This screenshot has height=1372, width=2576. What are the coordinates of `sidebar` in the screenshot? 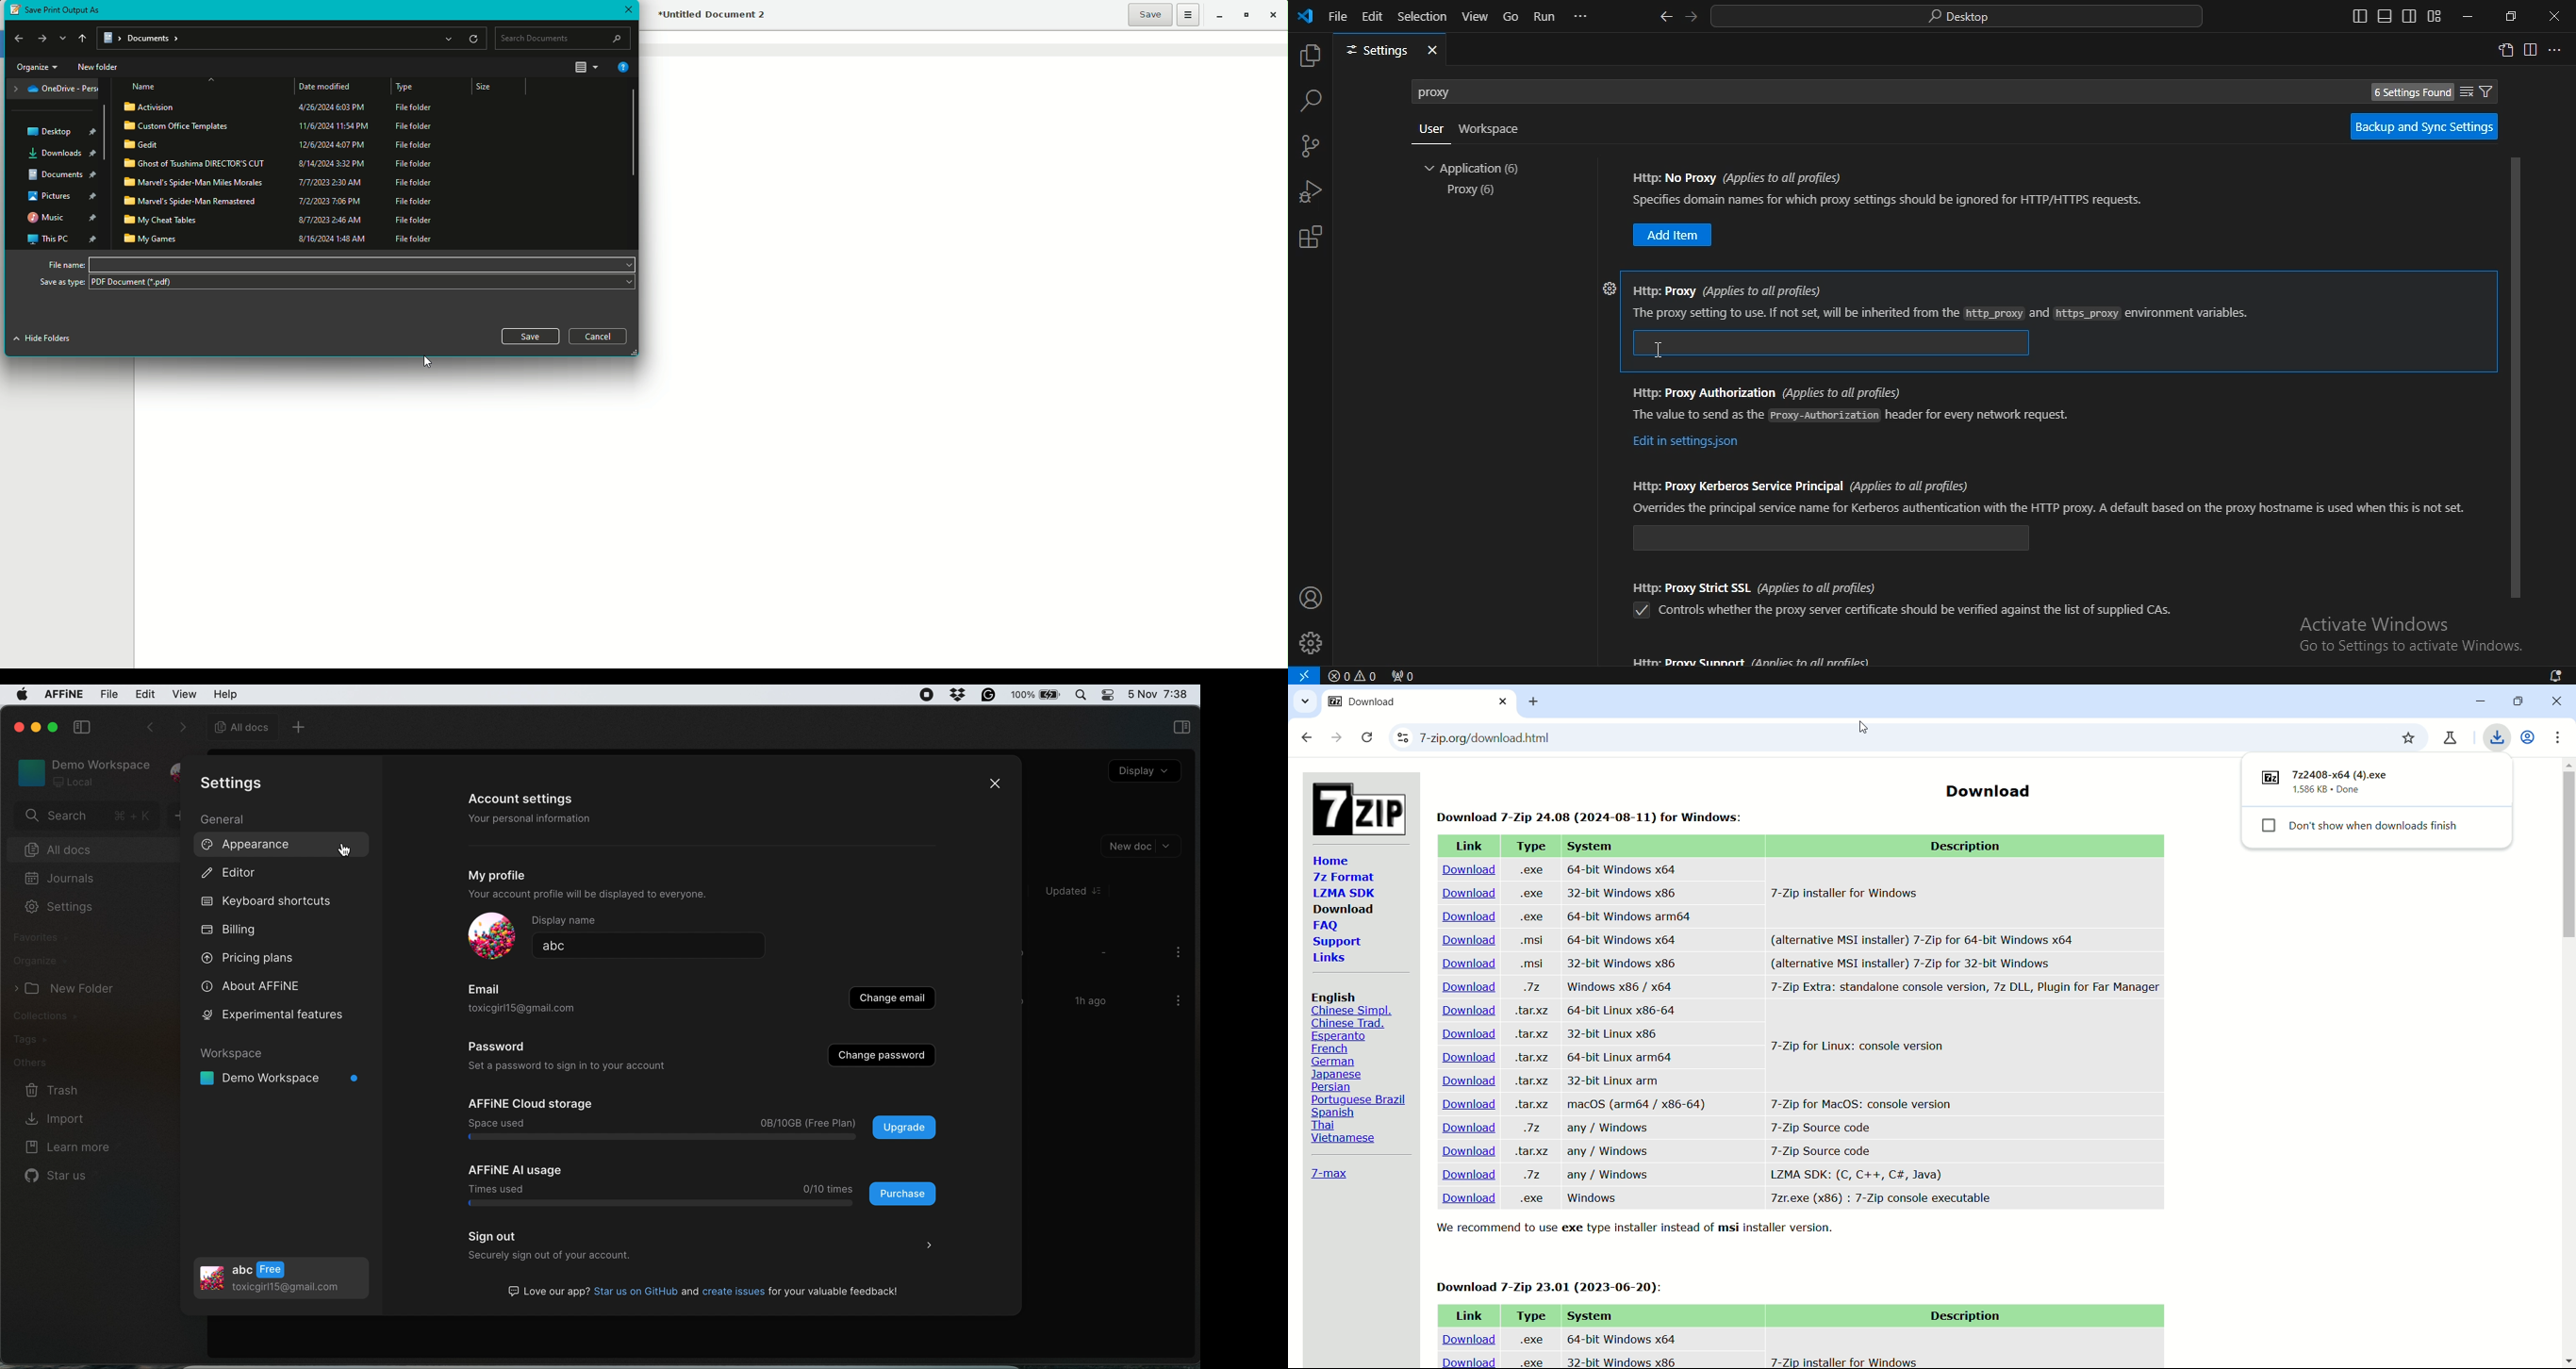 It's located at (1181, 729).